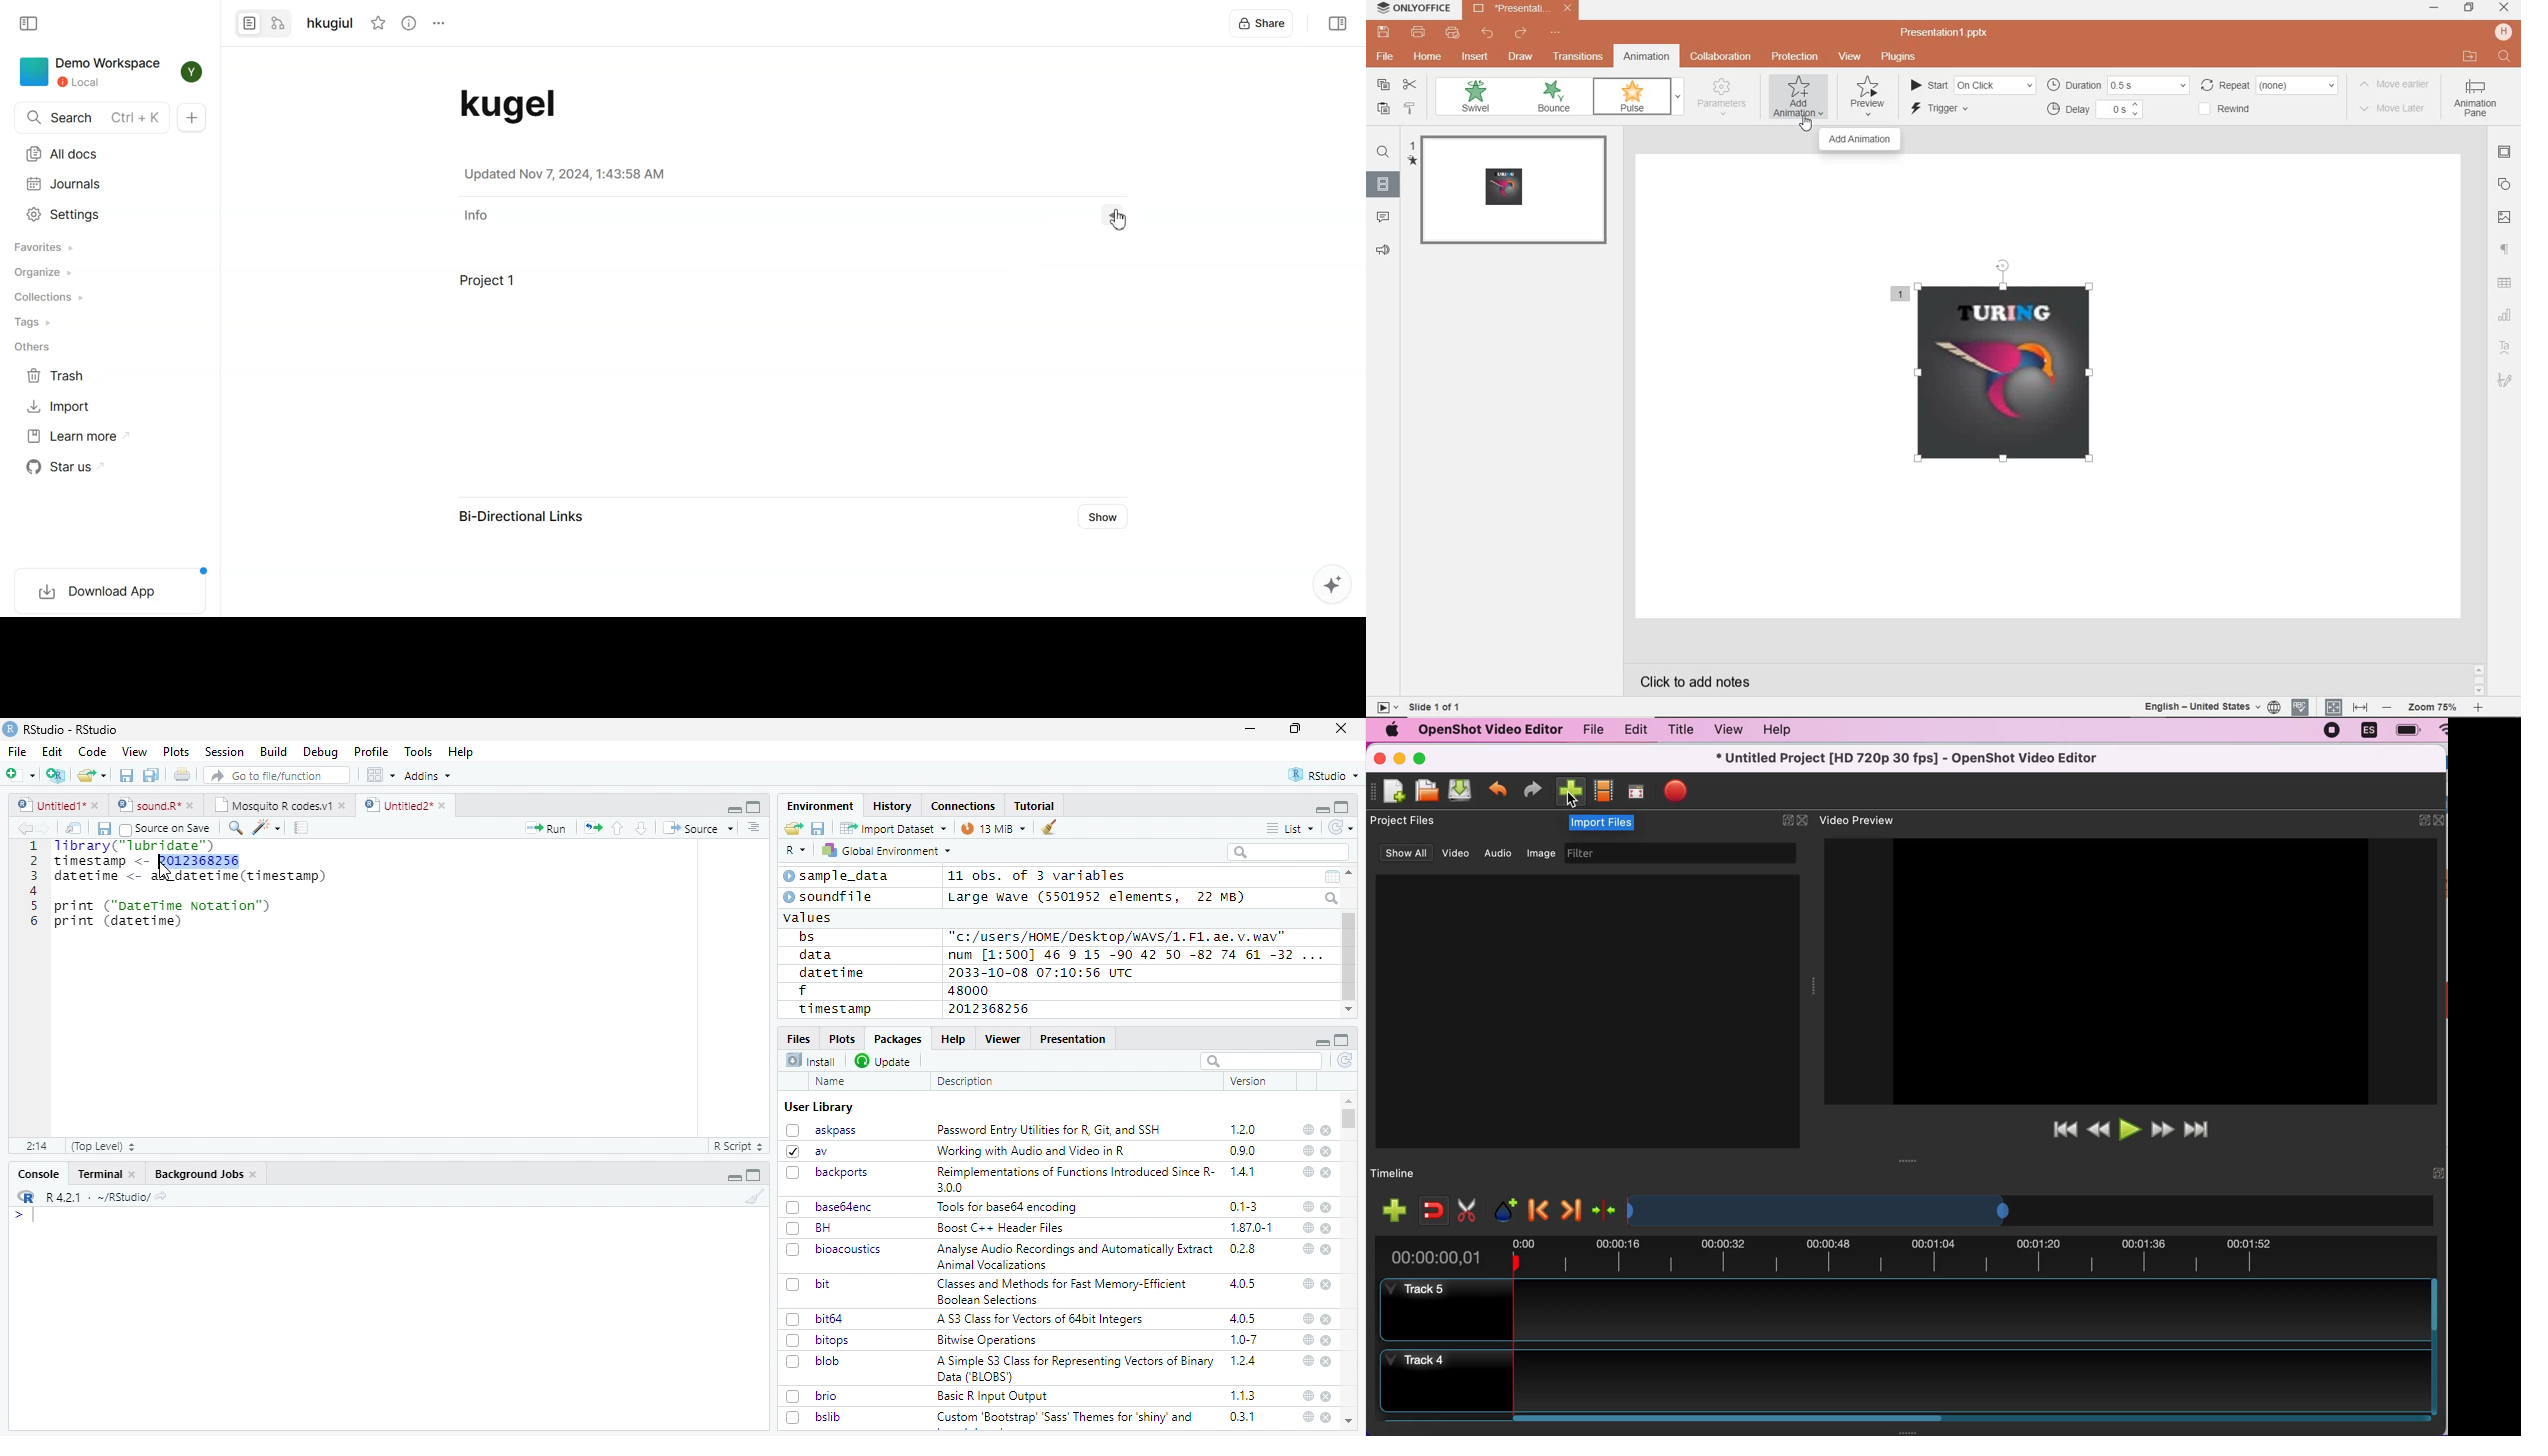 The height and width of the screenshot is (1456, 2548). Describe the element at coordinates (2420, 819) in the screenshot. I see `expand/hide` at that location.